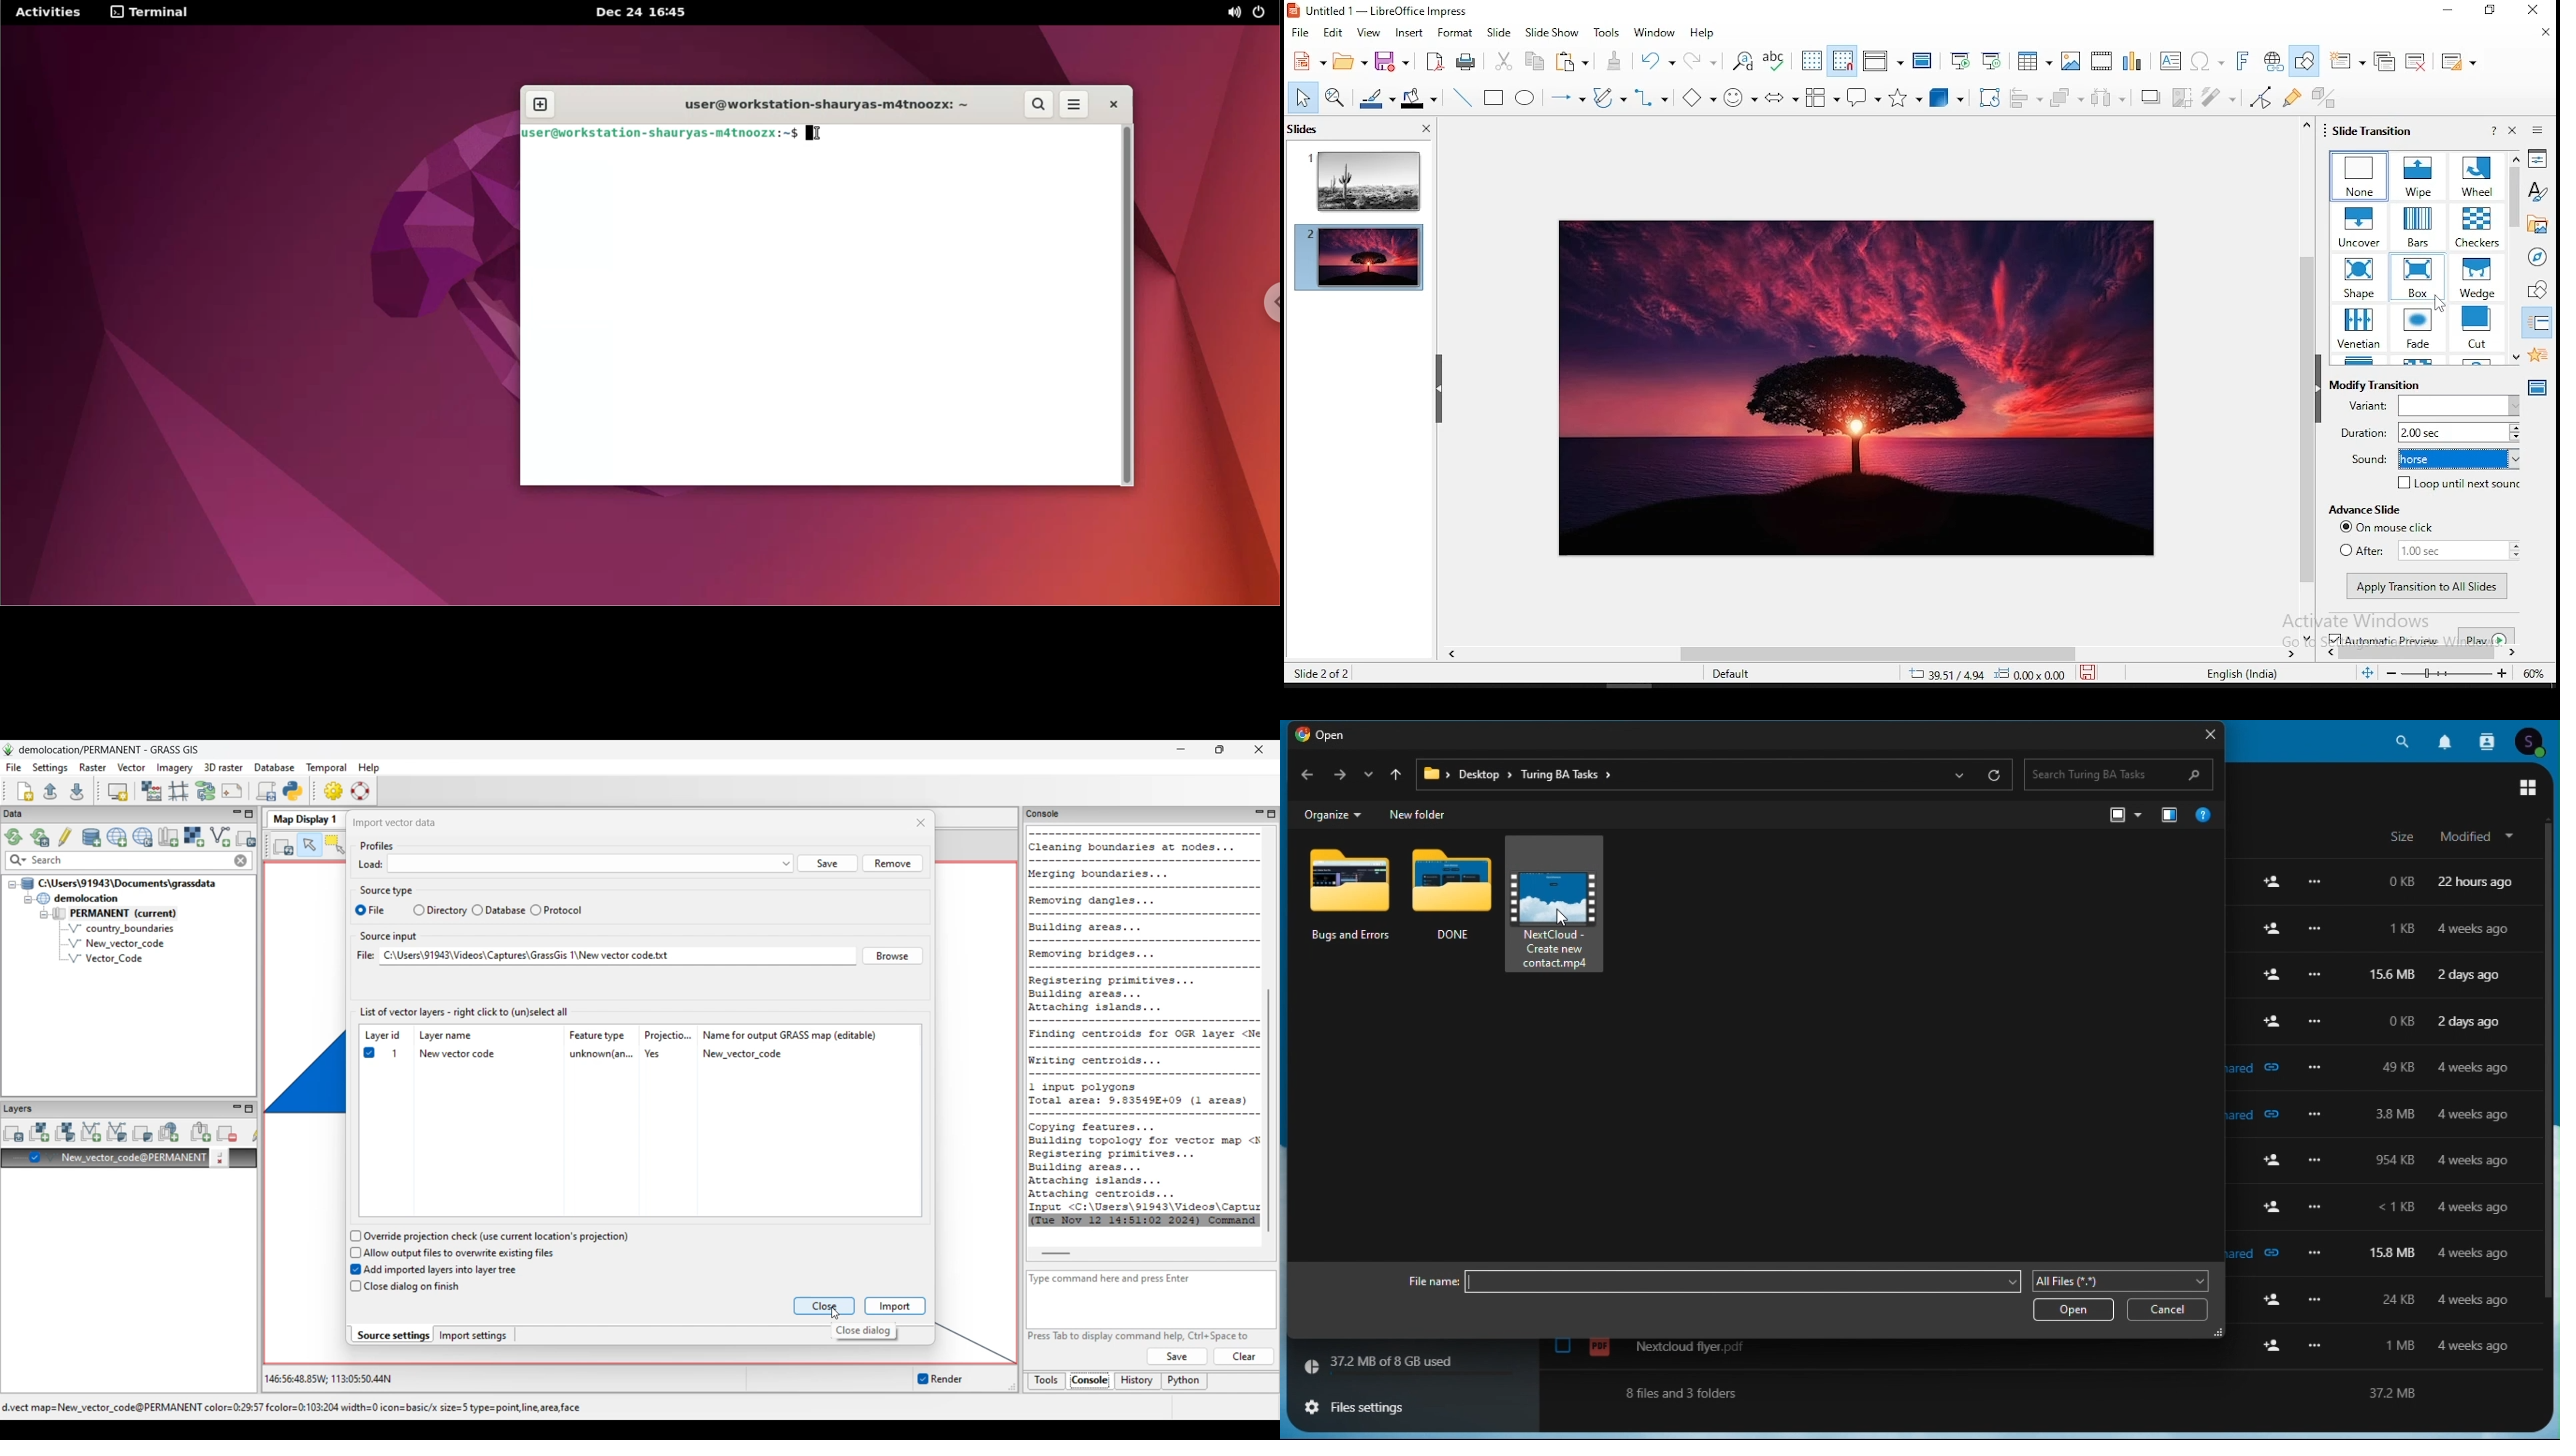  I want to click on 158 mb, so click(2393, 1253).